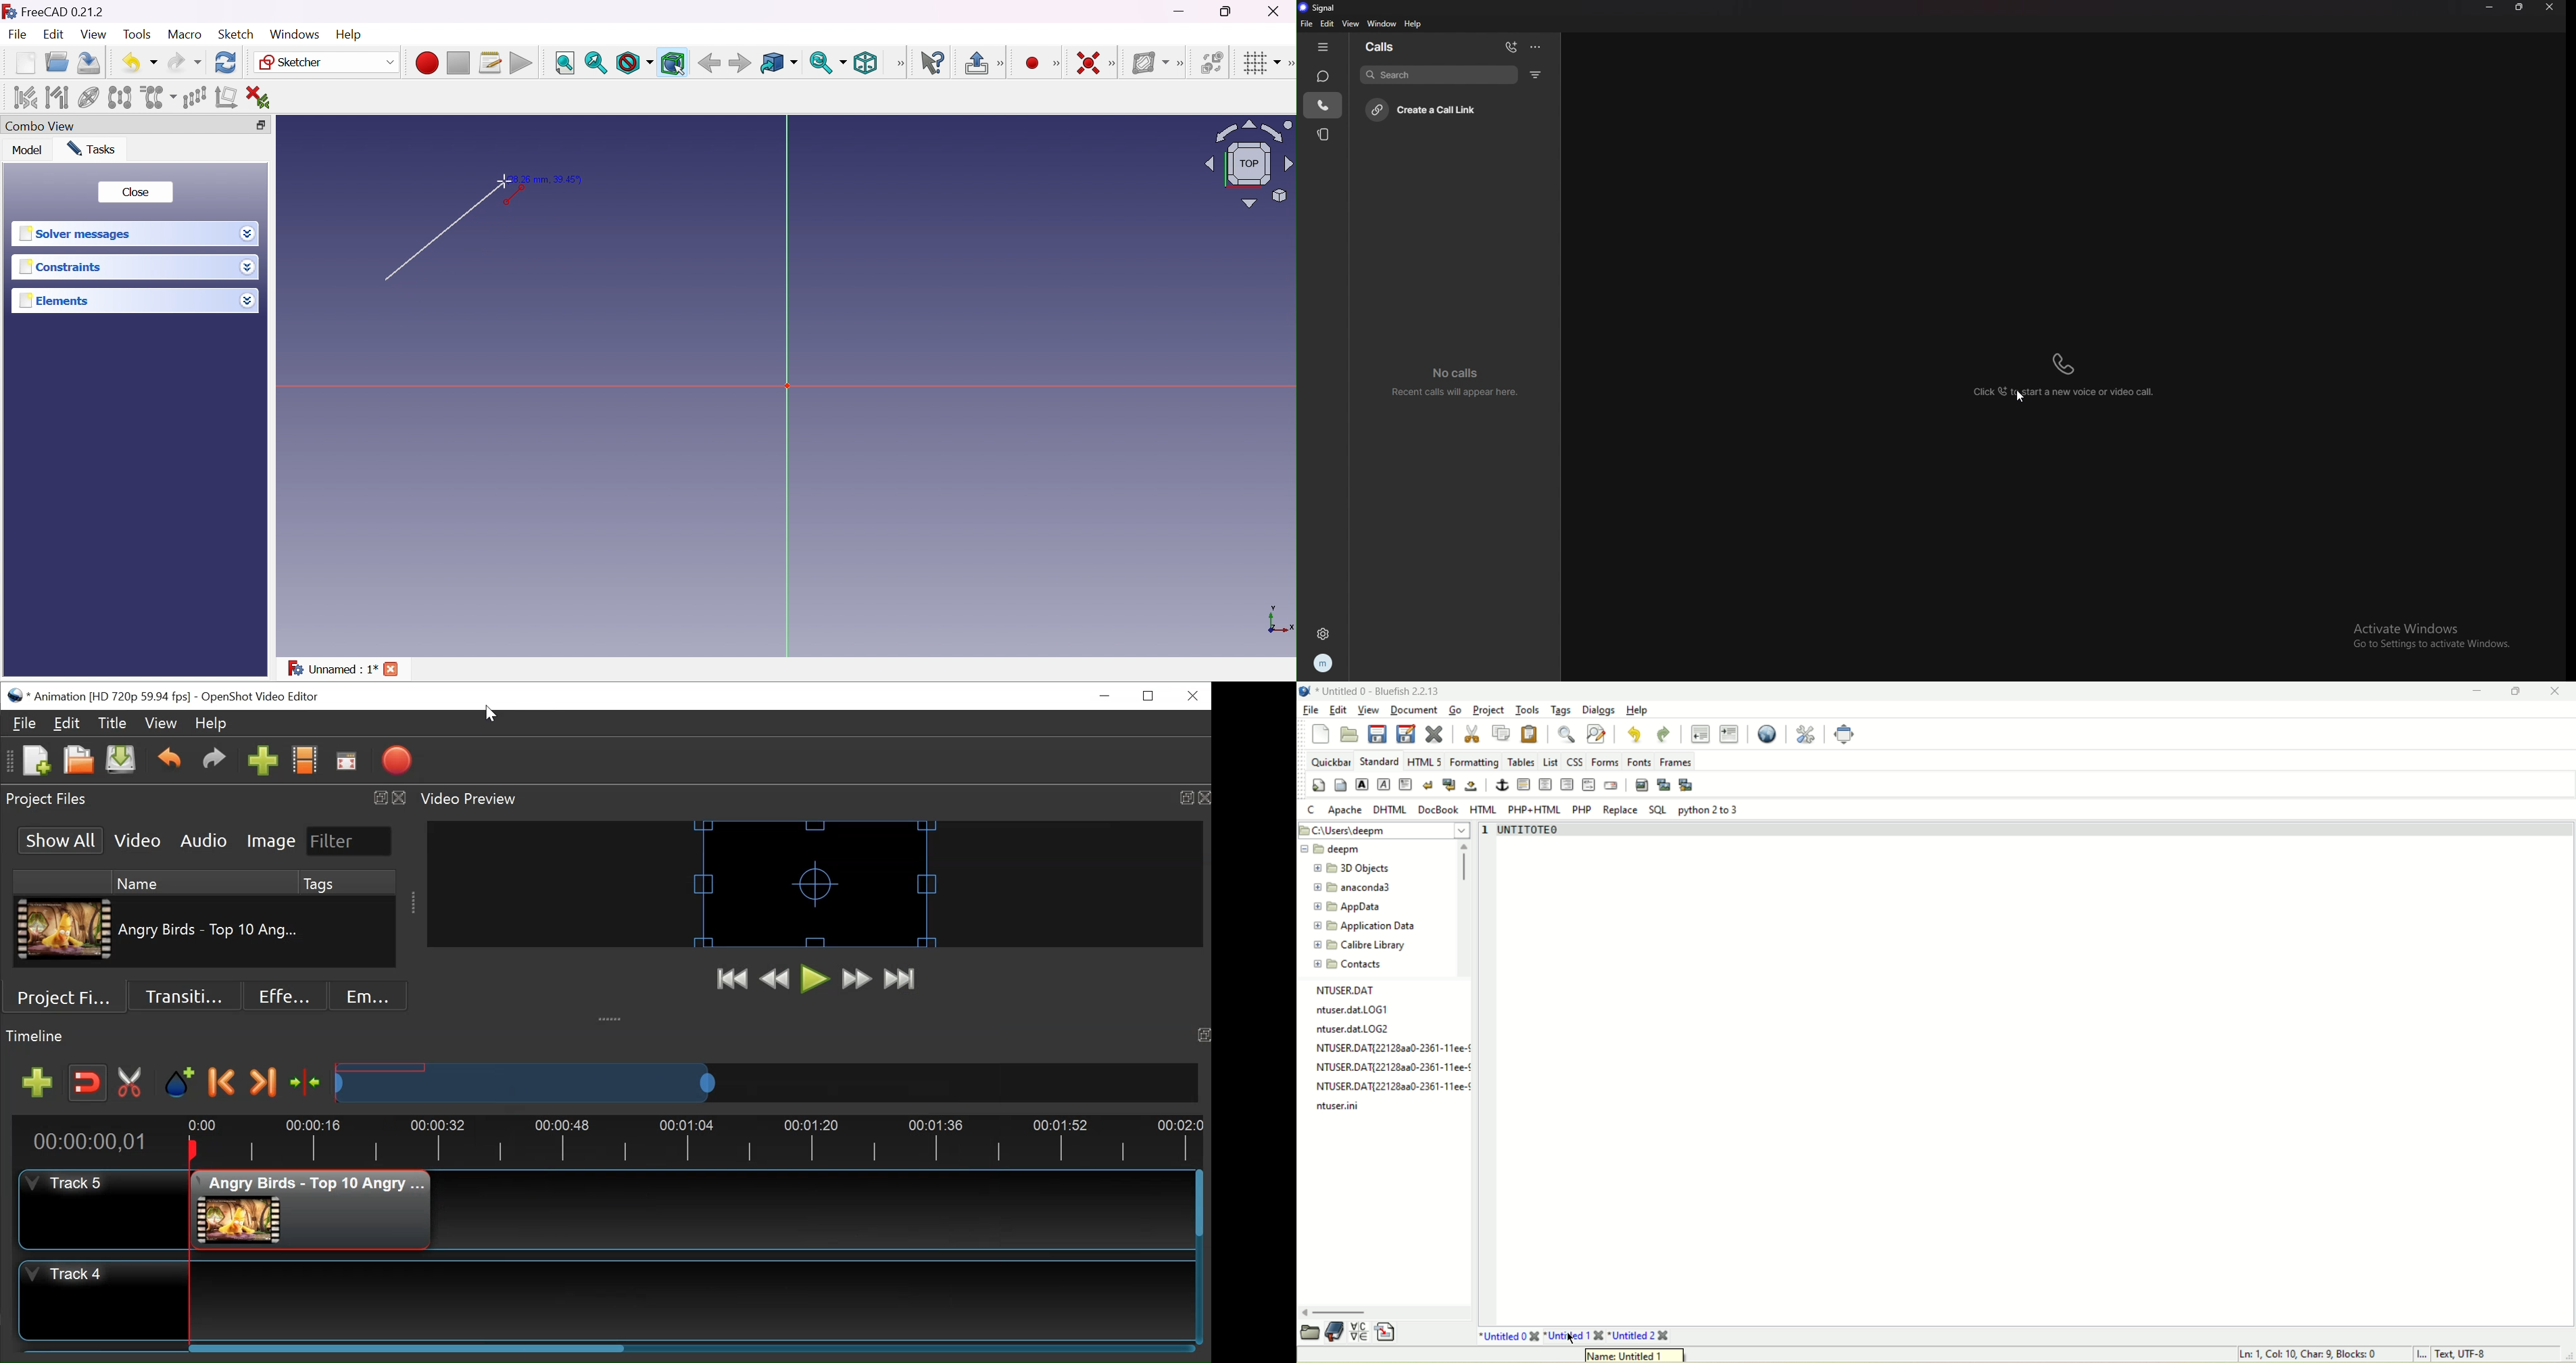 This screenshot has height=1372, width=2576. What do you see at coordinates (119, 97) in the screenshot?
I see `Symmetry` at bounding box center [119, 97].